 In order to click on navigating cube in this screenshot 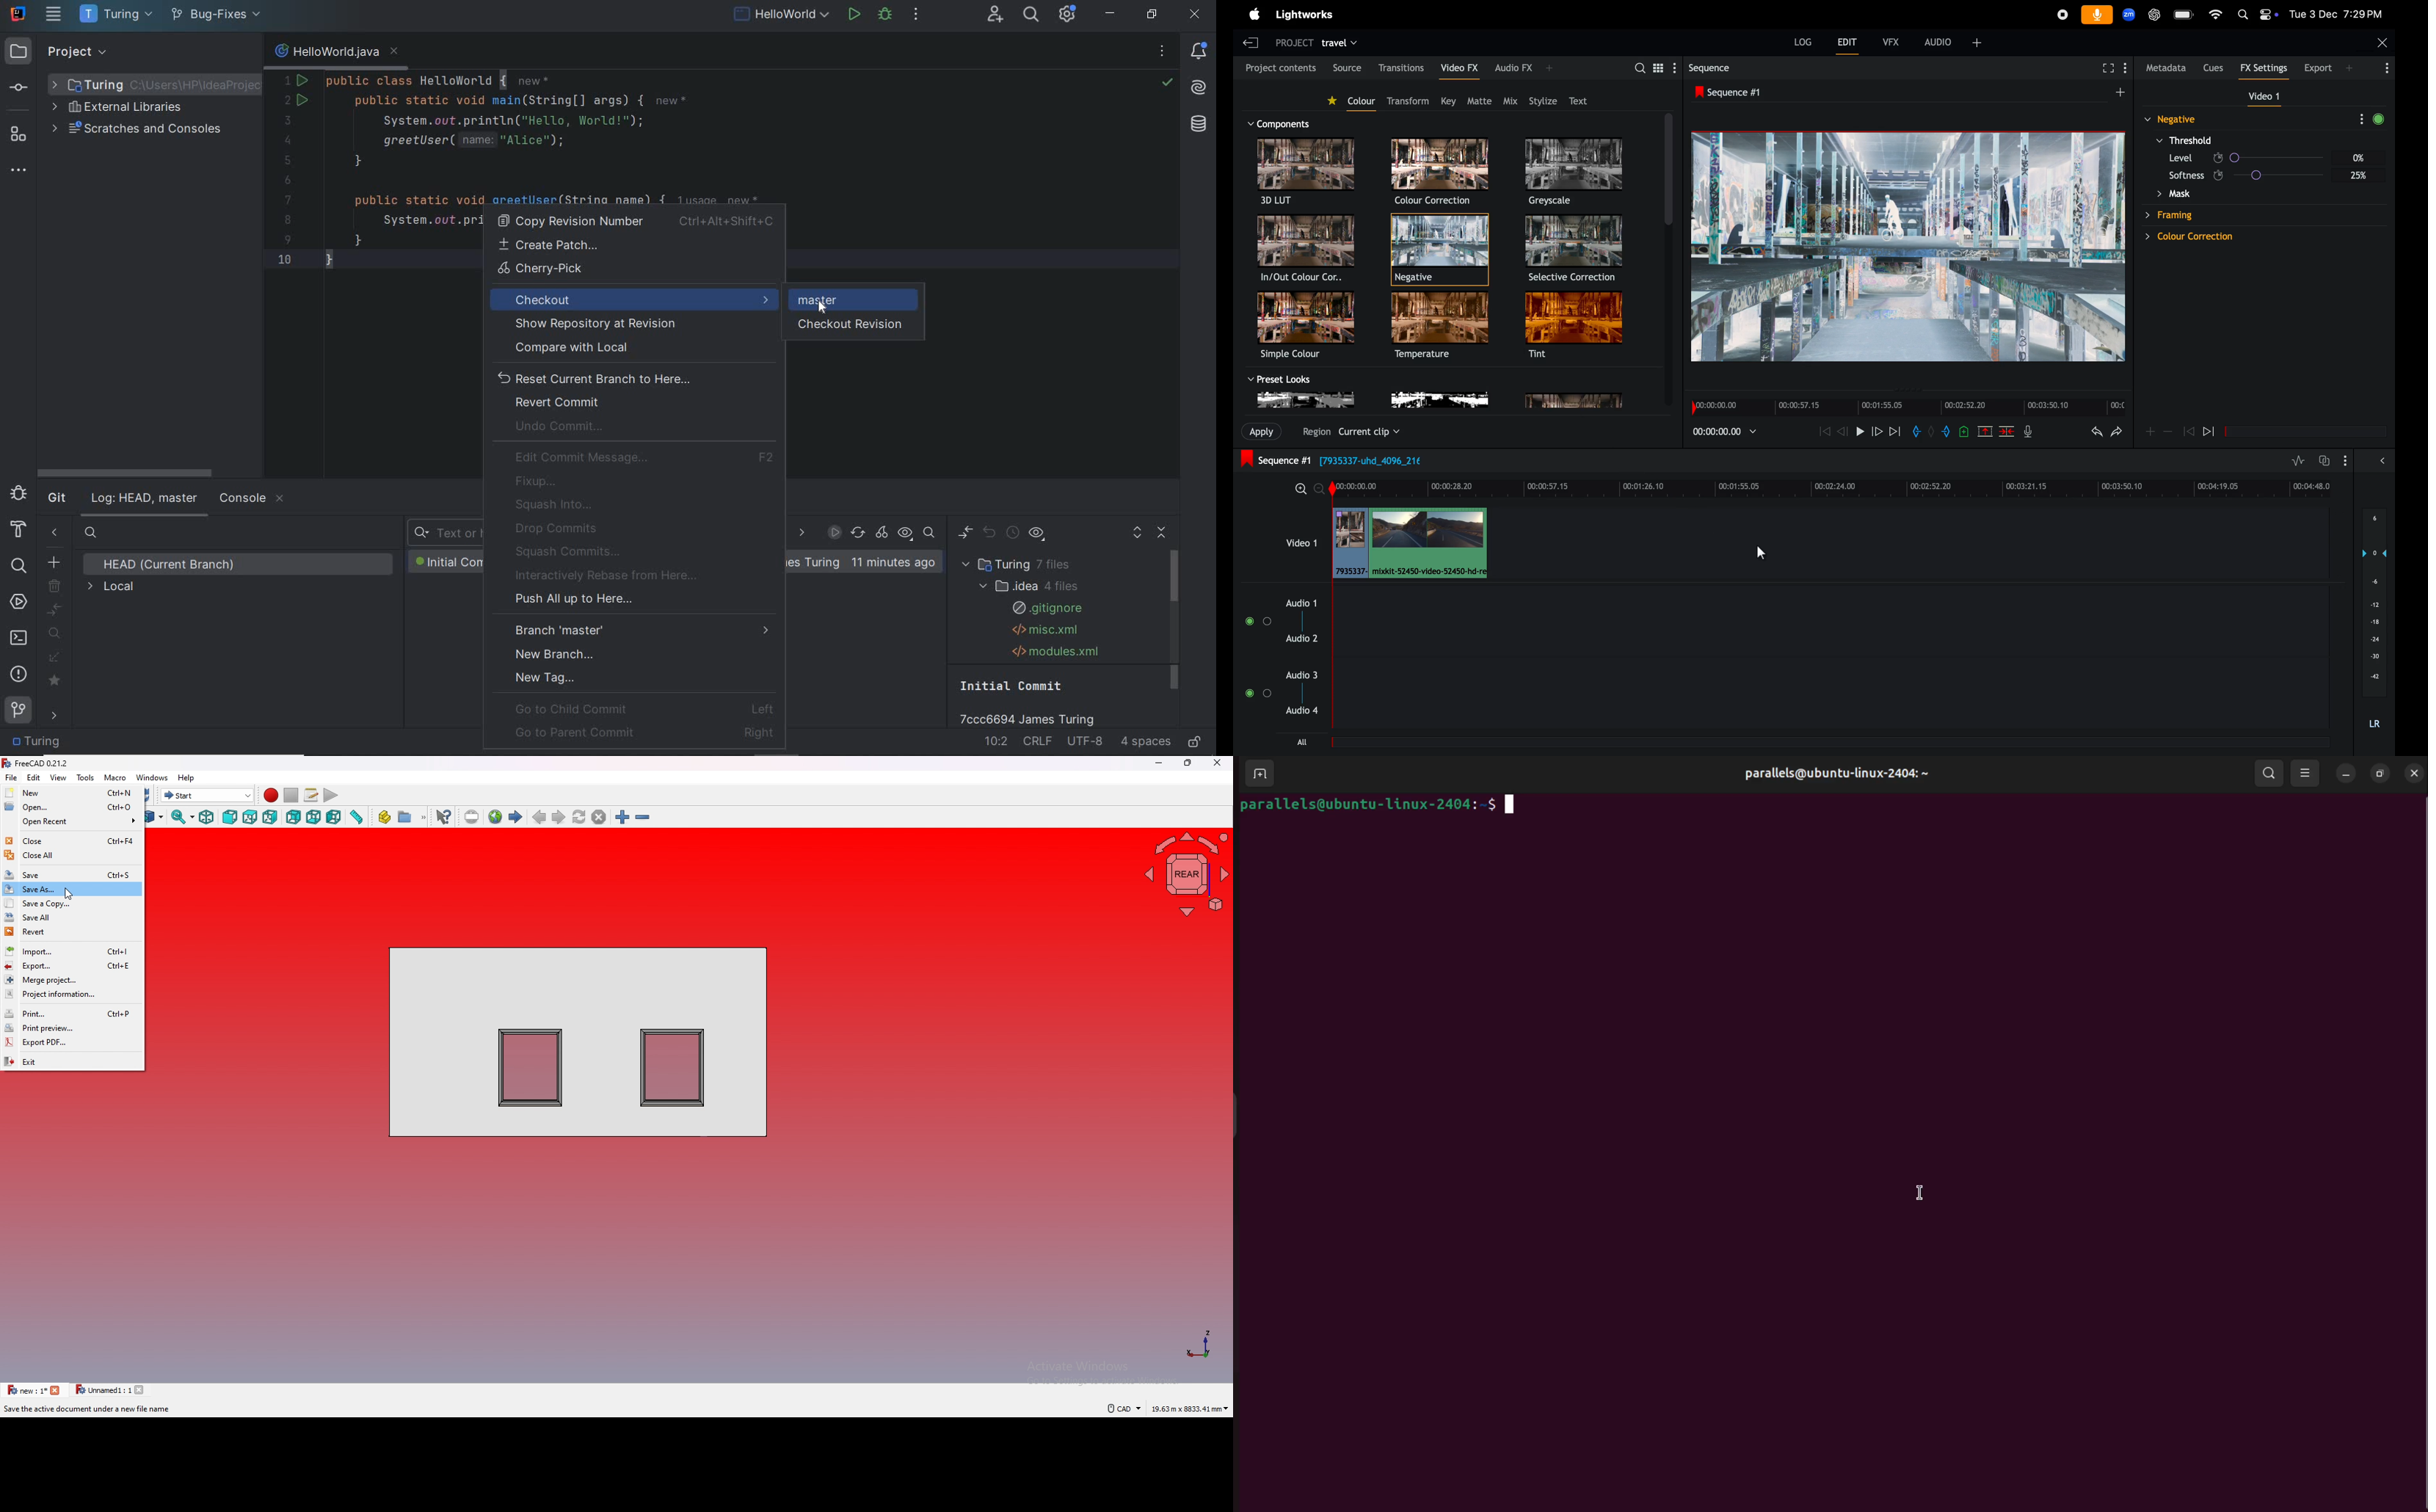, I will do `click(1187, 875)`.